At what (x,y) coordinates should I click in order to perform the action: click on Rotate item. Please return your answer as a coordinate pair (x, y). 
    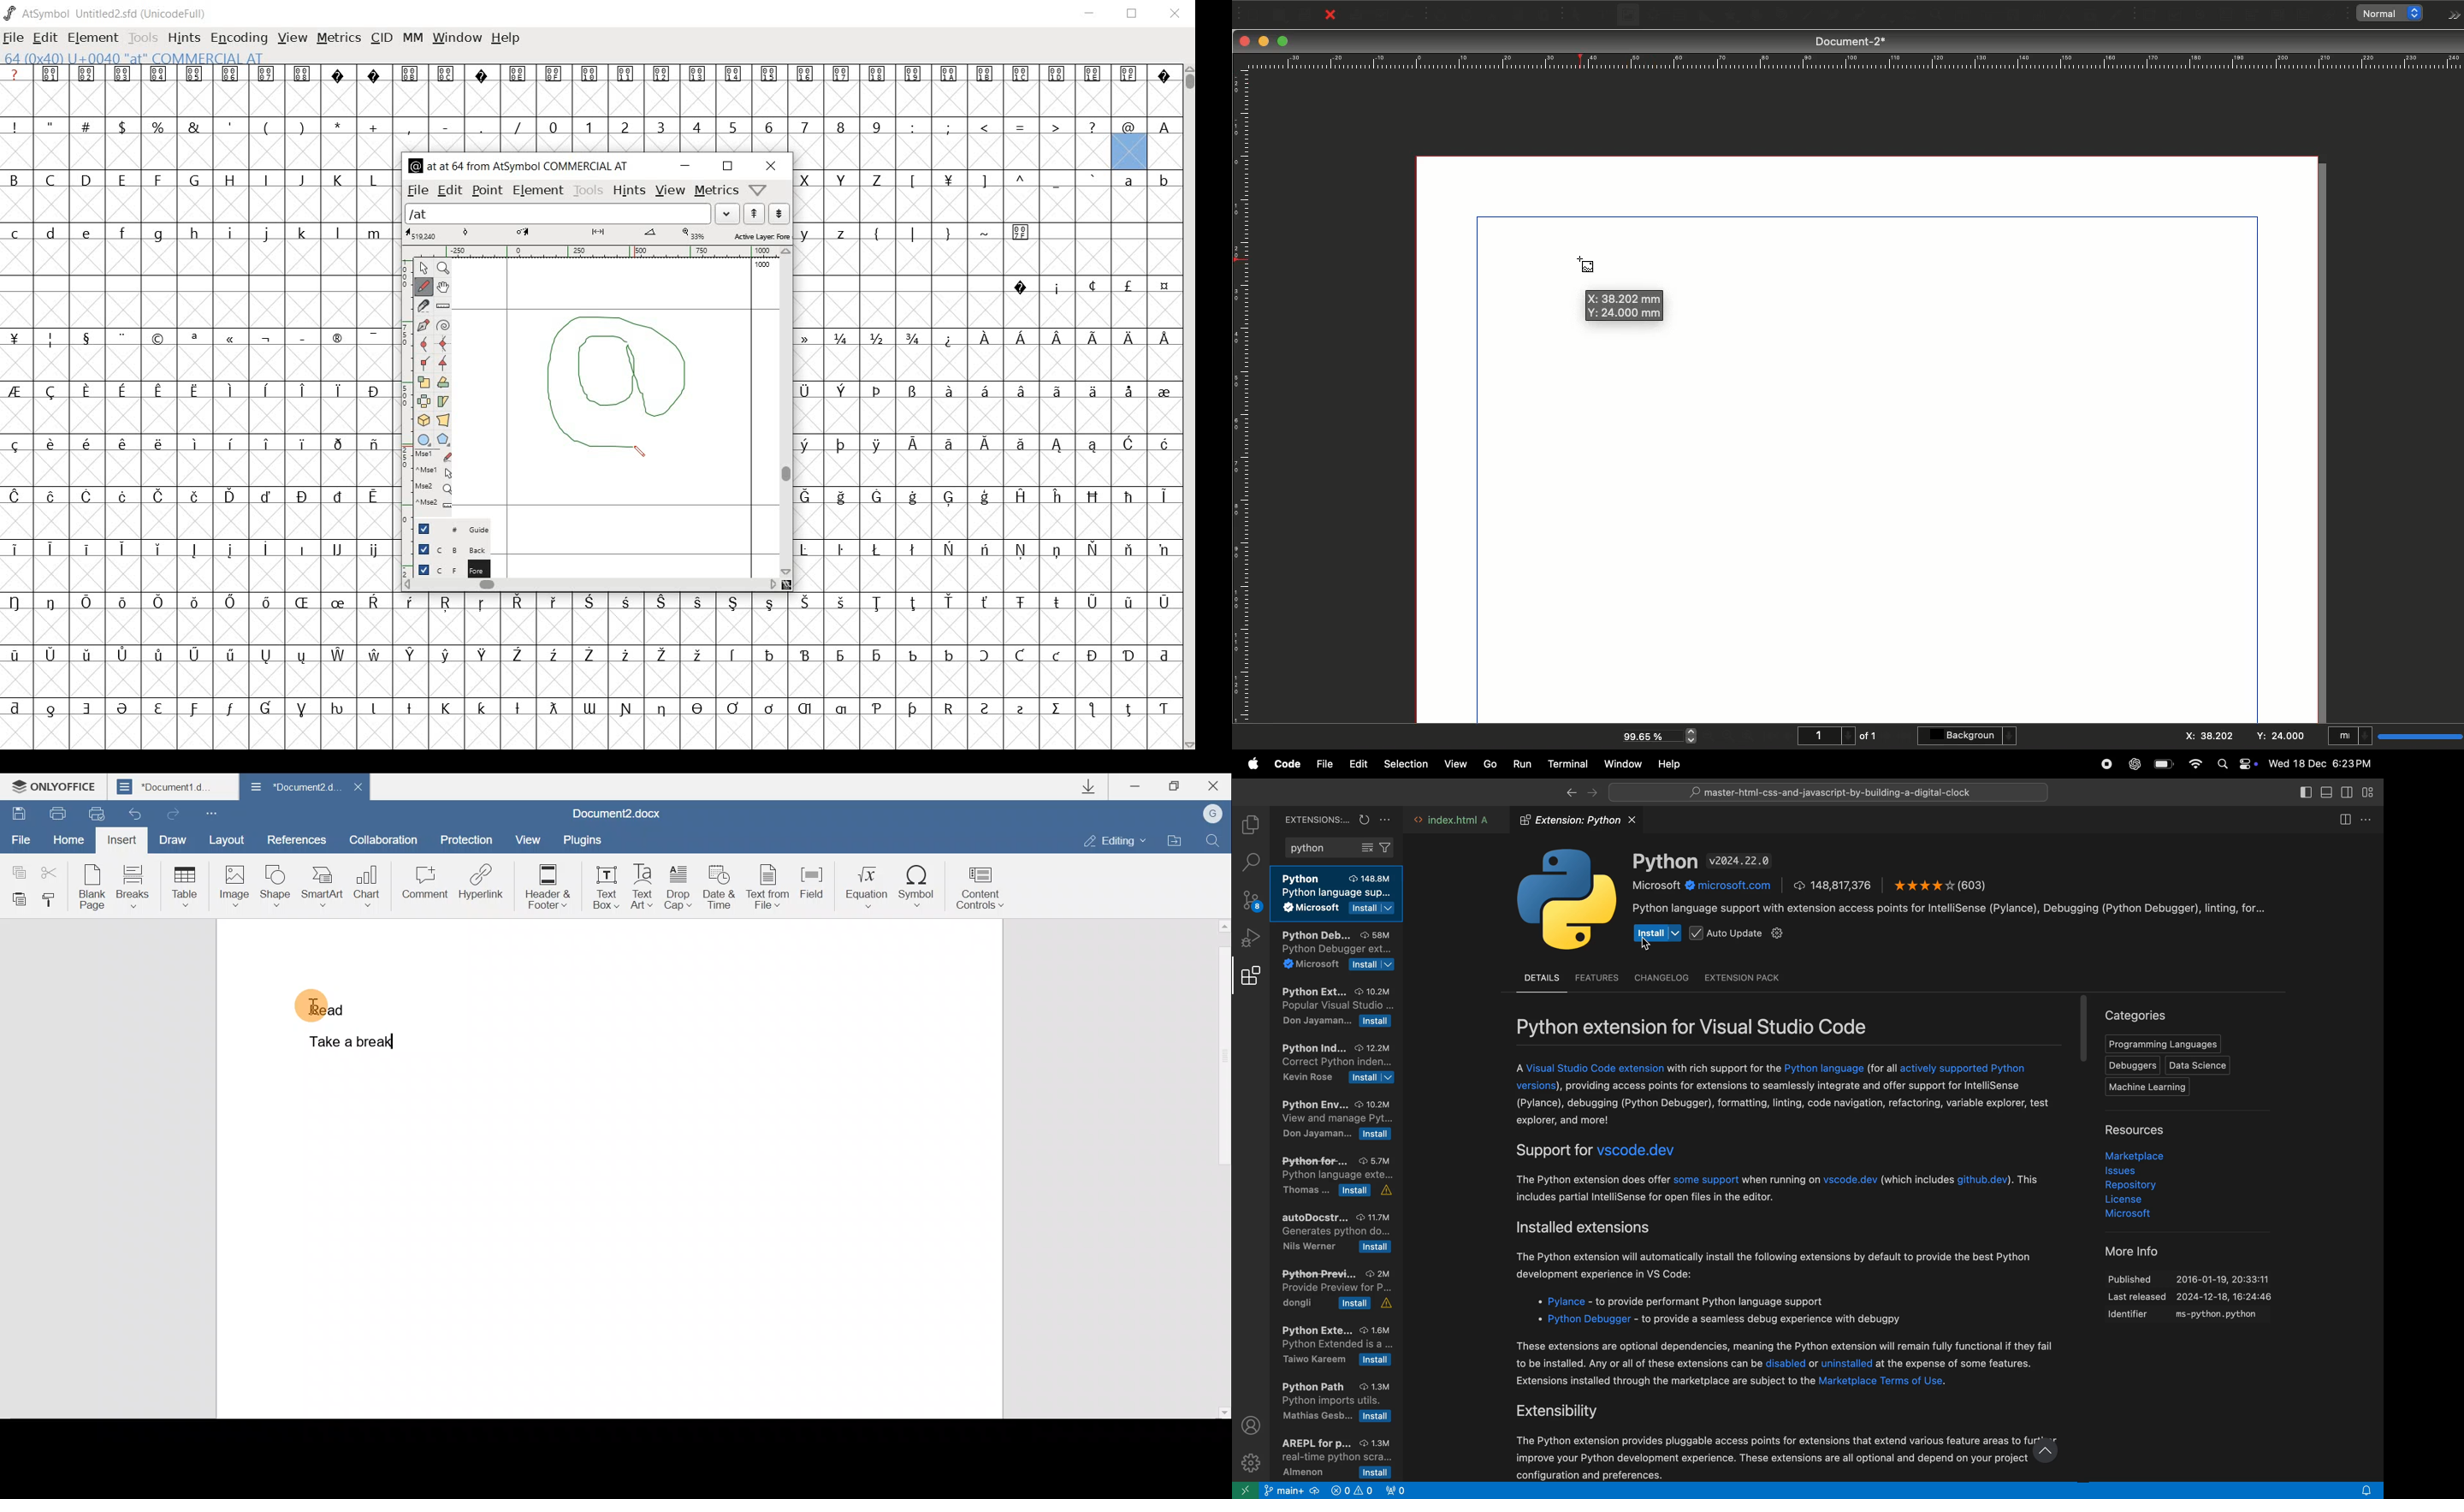
    Looking at the image, I should click on (1883, 18).